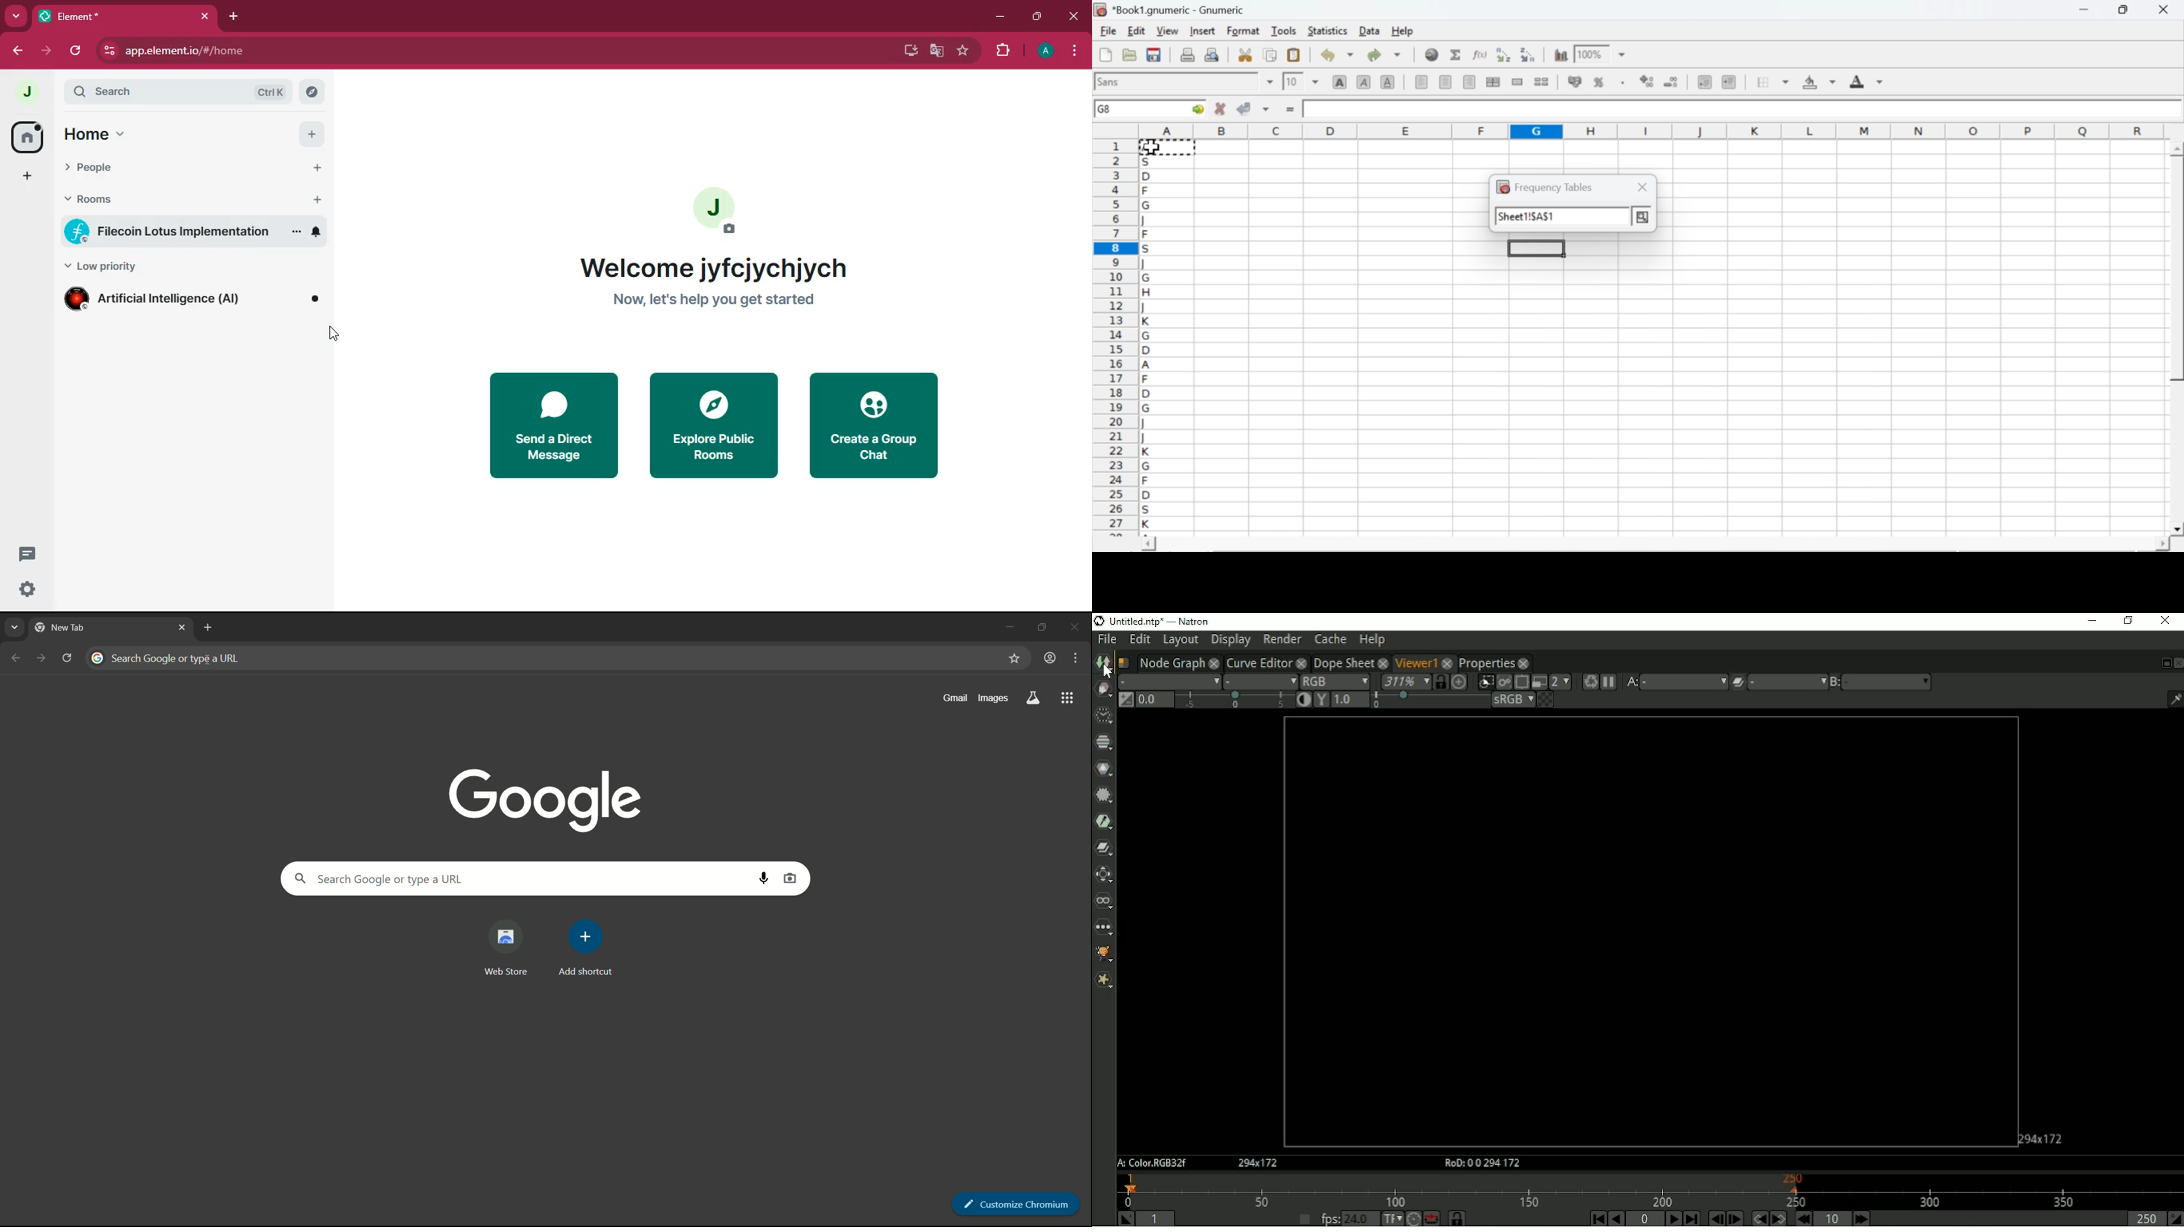 The height and width of the screenshot is (1232, 2184). I want to click on sum in current cell, so click(1456, 54).